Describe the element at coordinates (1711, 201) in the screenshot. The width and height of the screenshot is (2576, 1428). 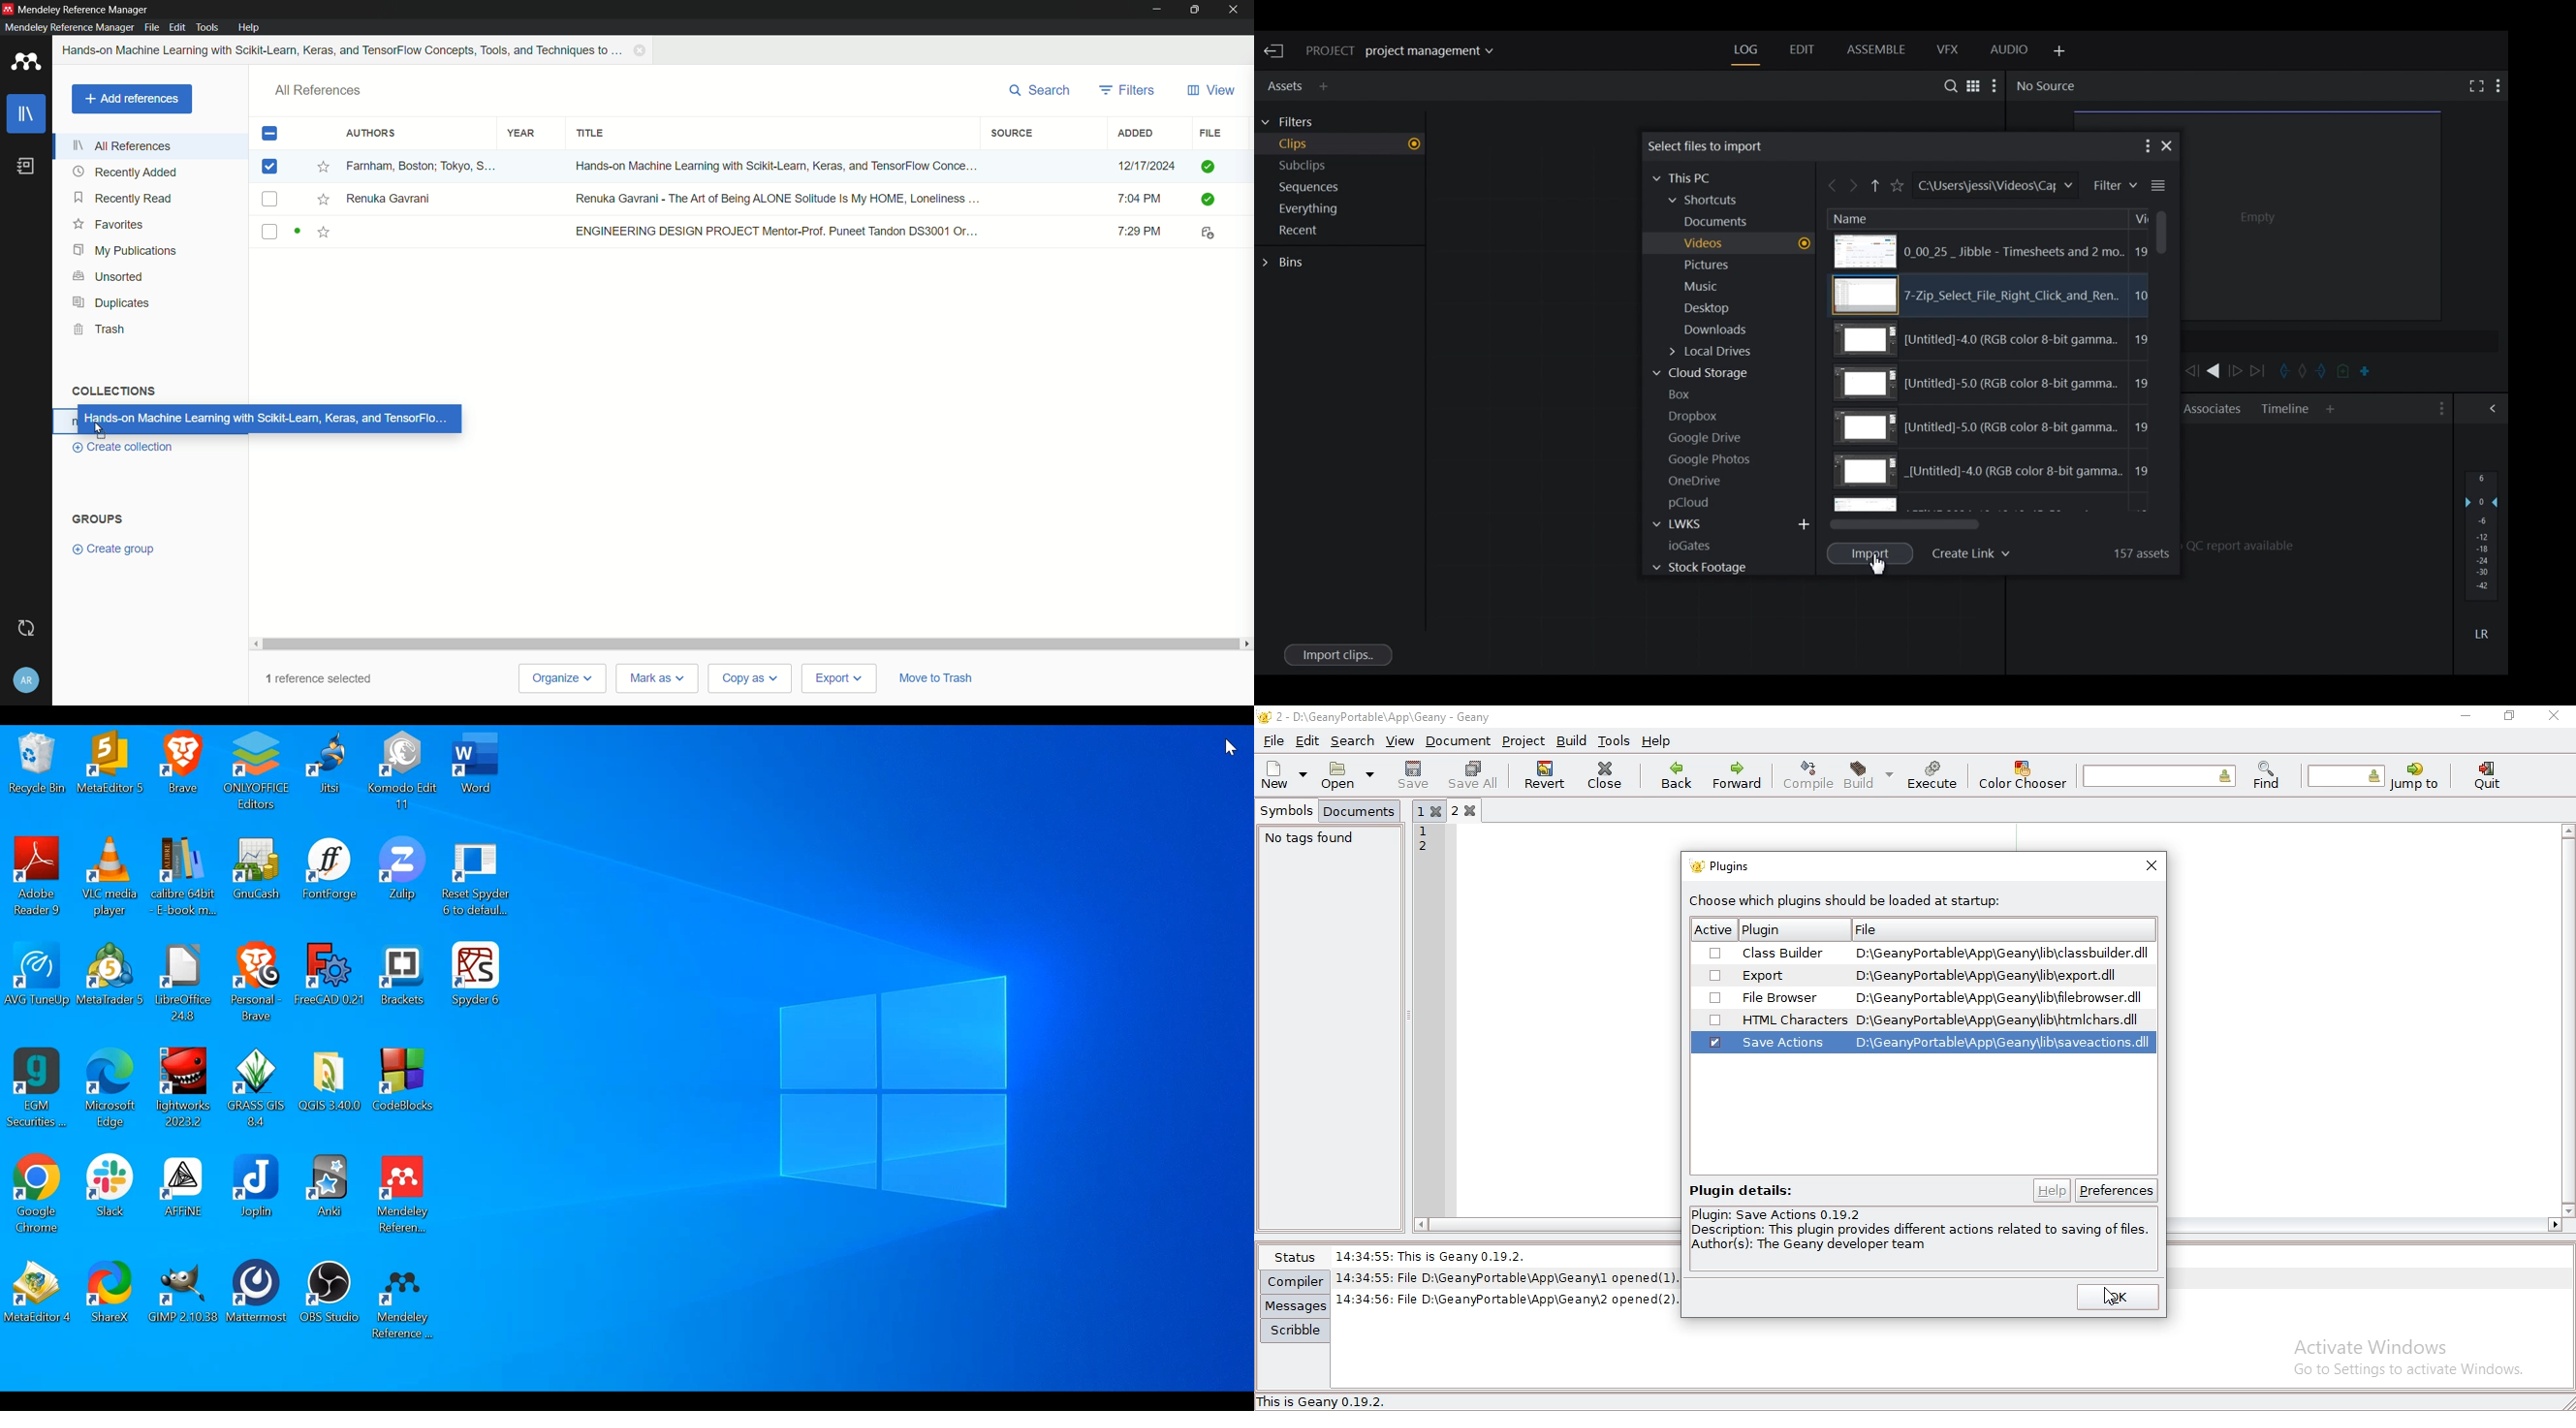
I see `Shortcuts` at that location.